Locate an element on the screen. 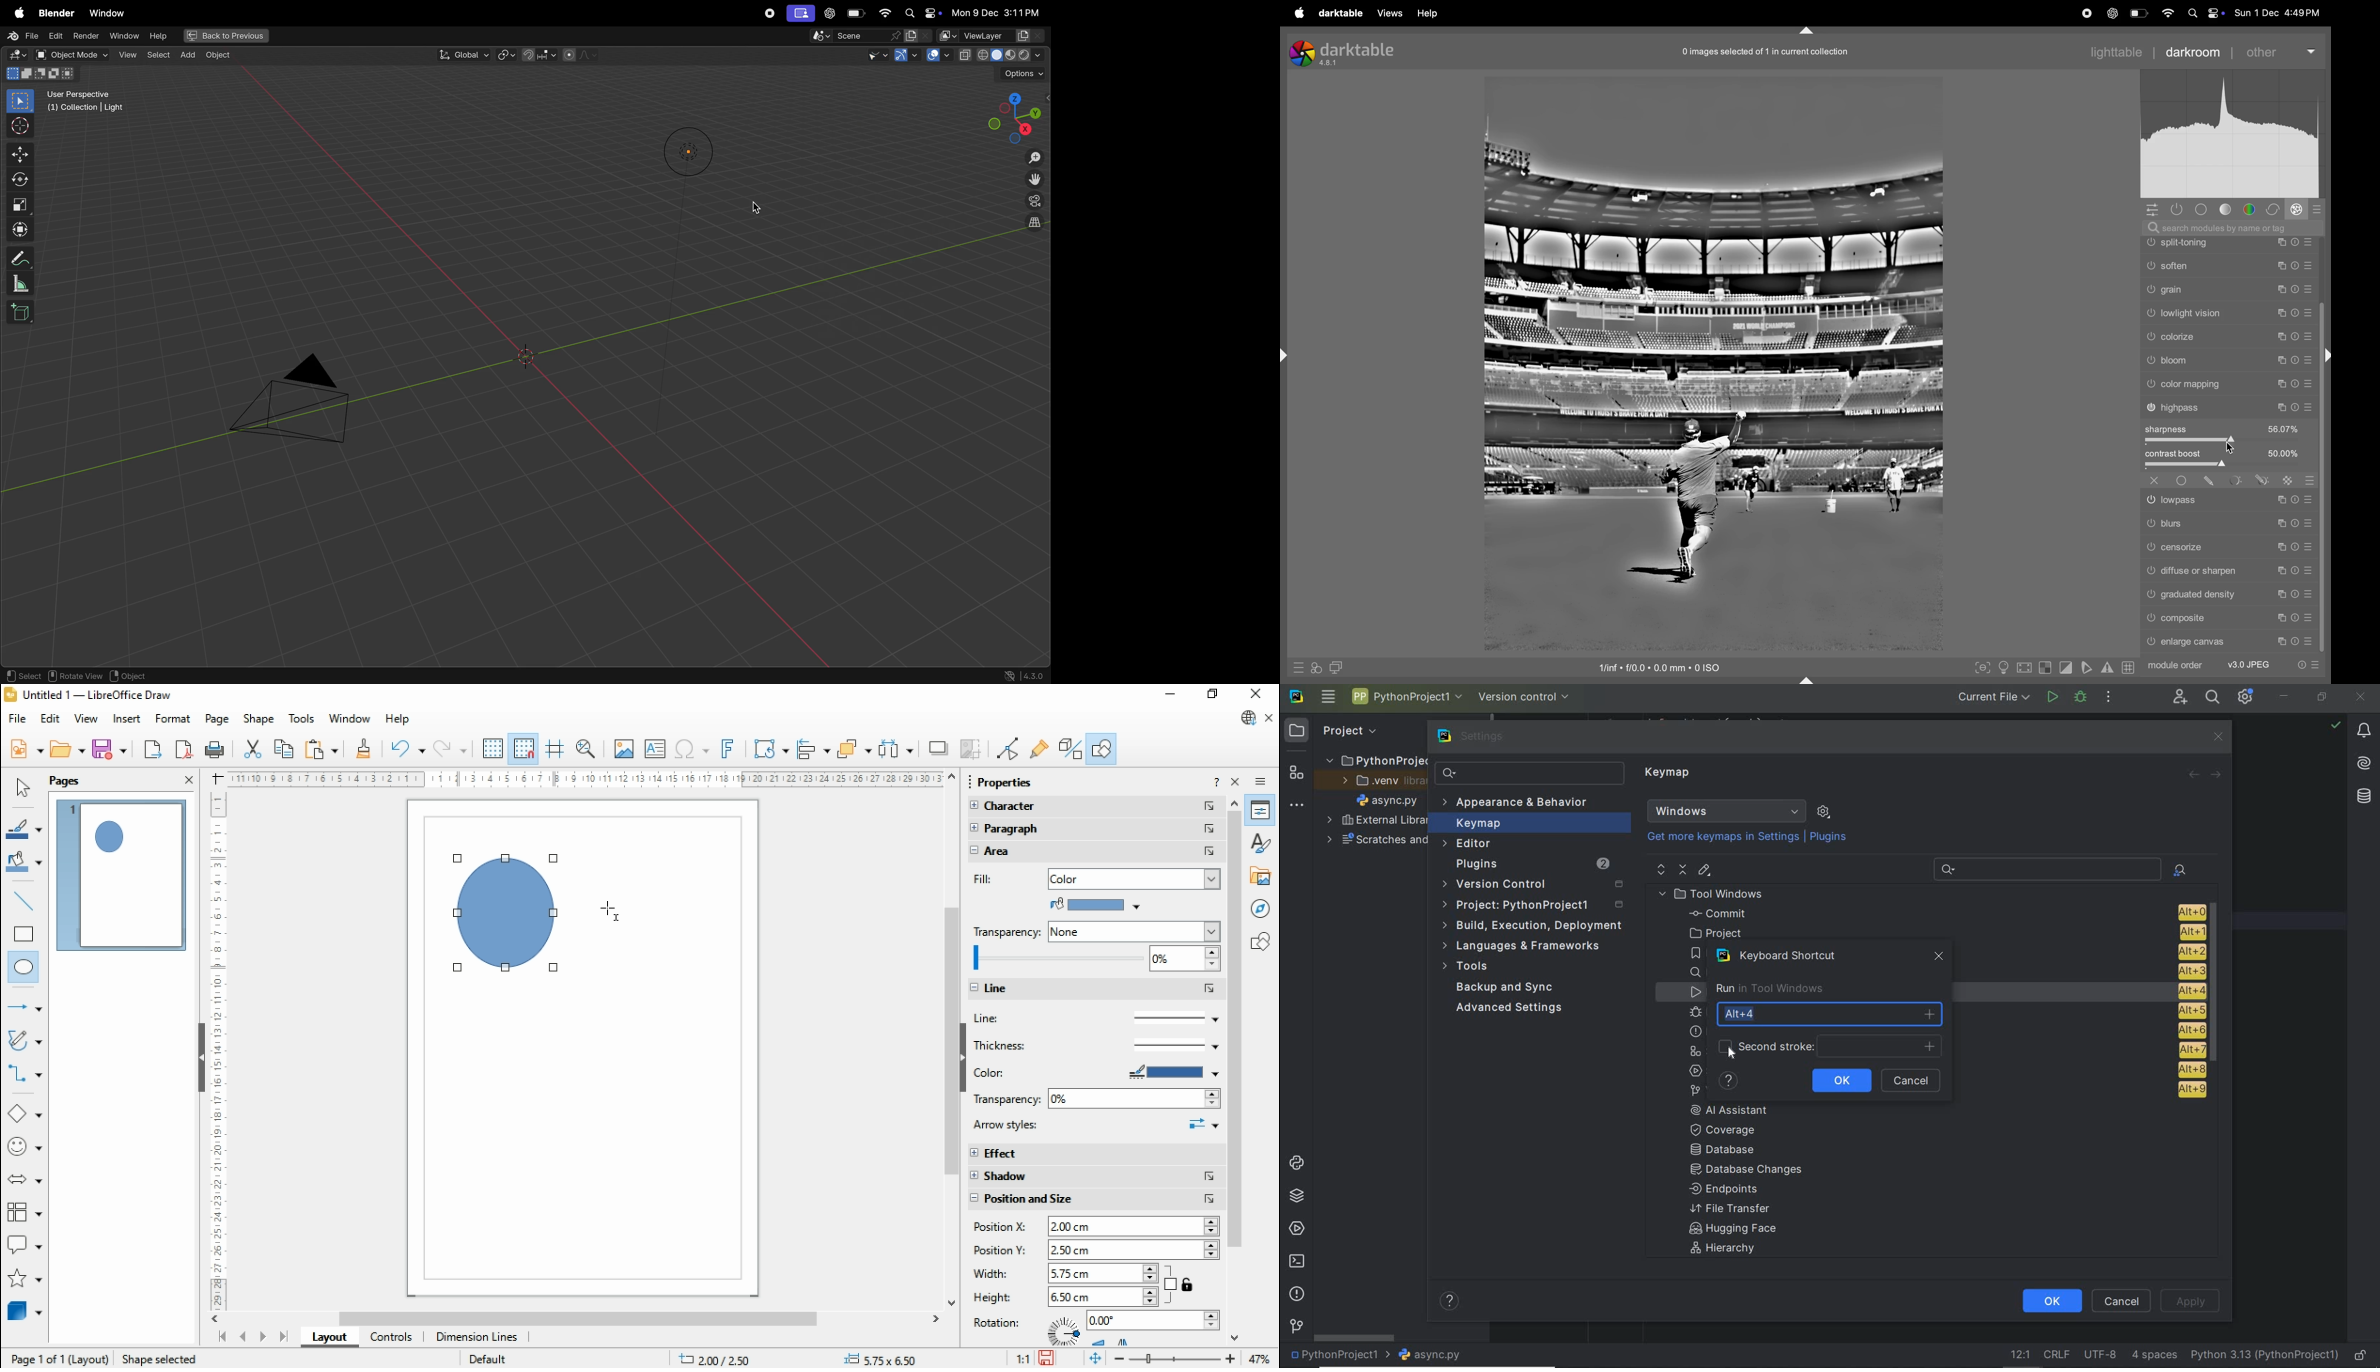  sidebar deck settings is located at coordinates (1262, 782).